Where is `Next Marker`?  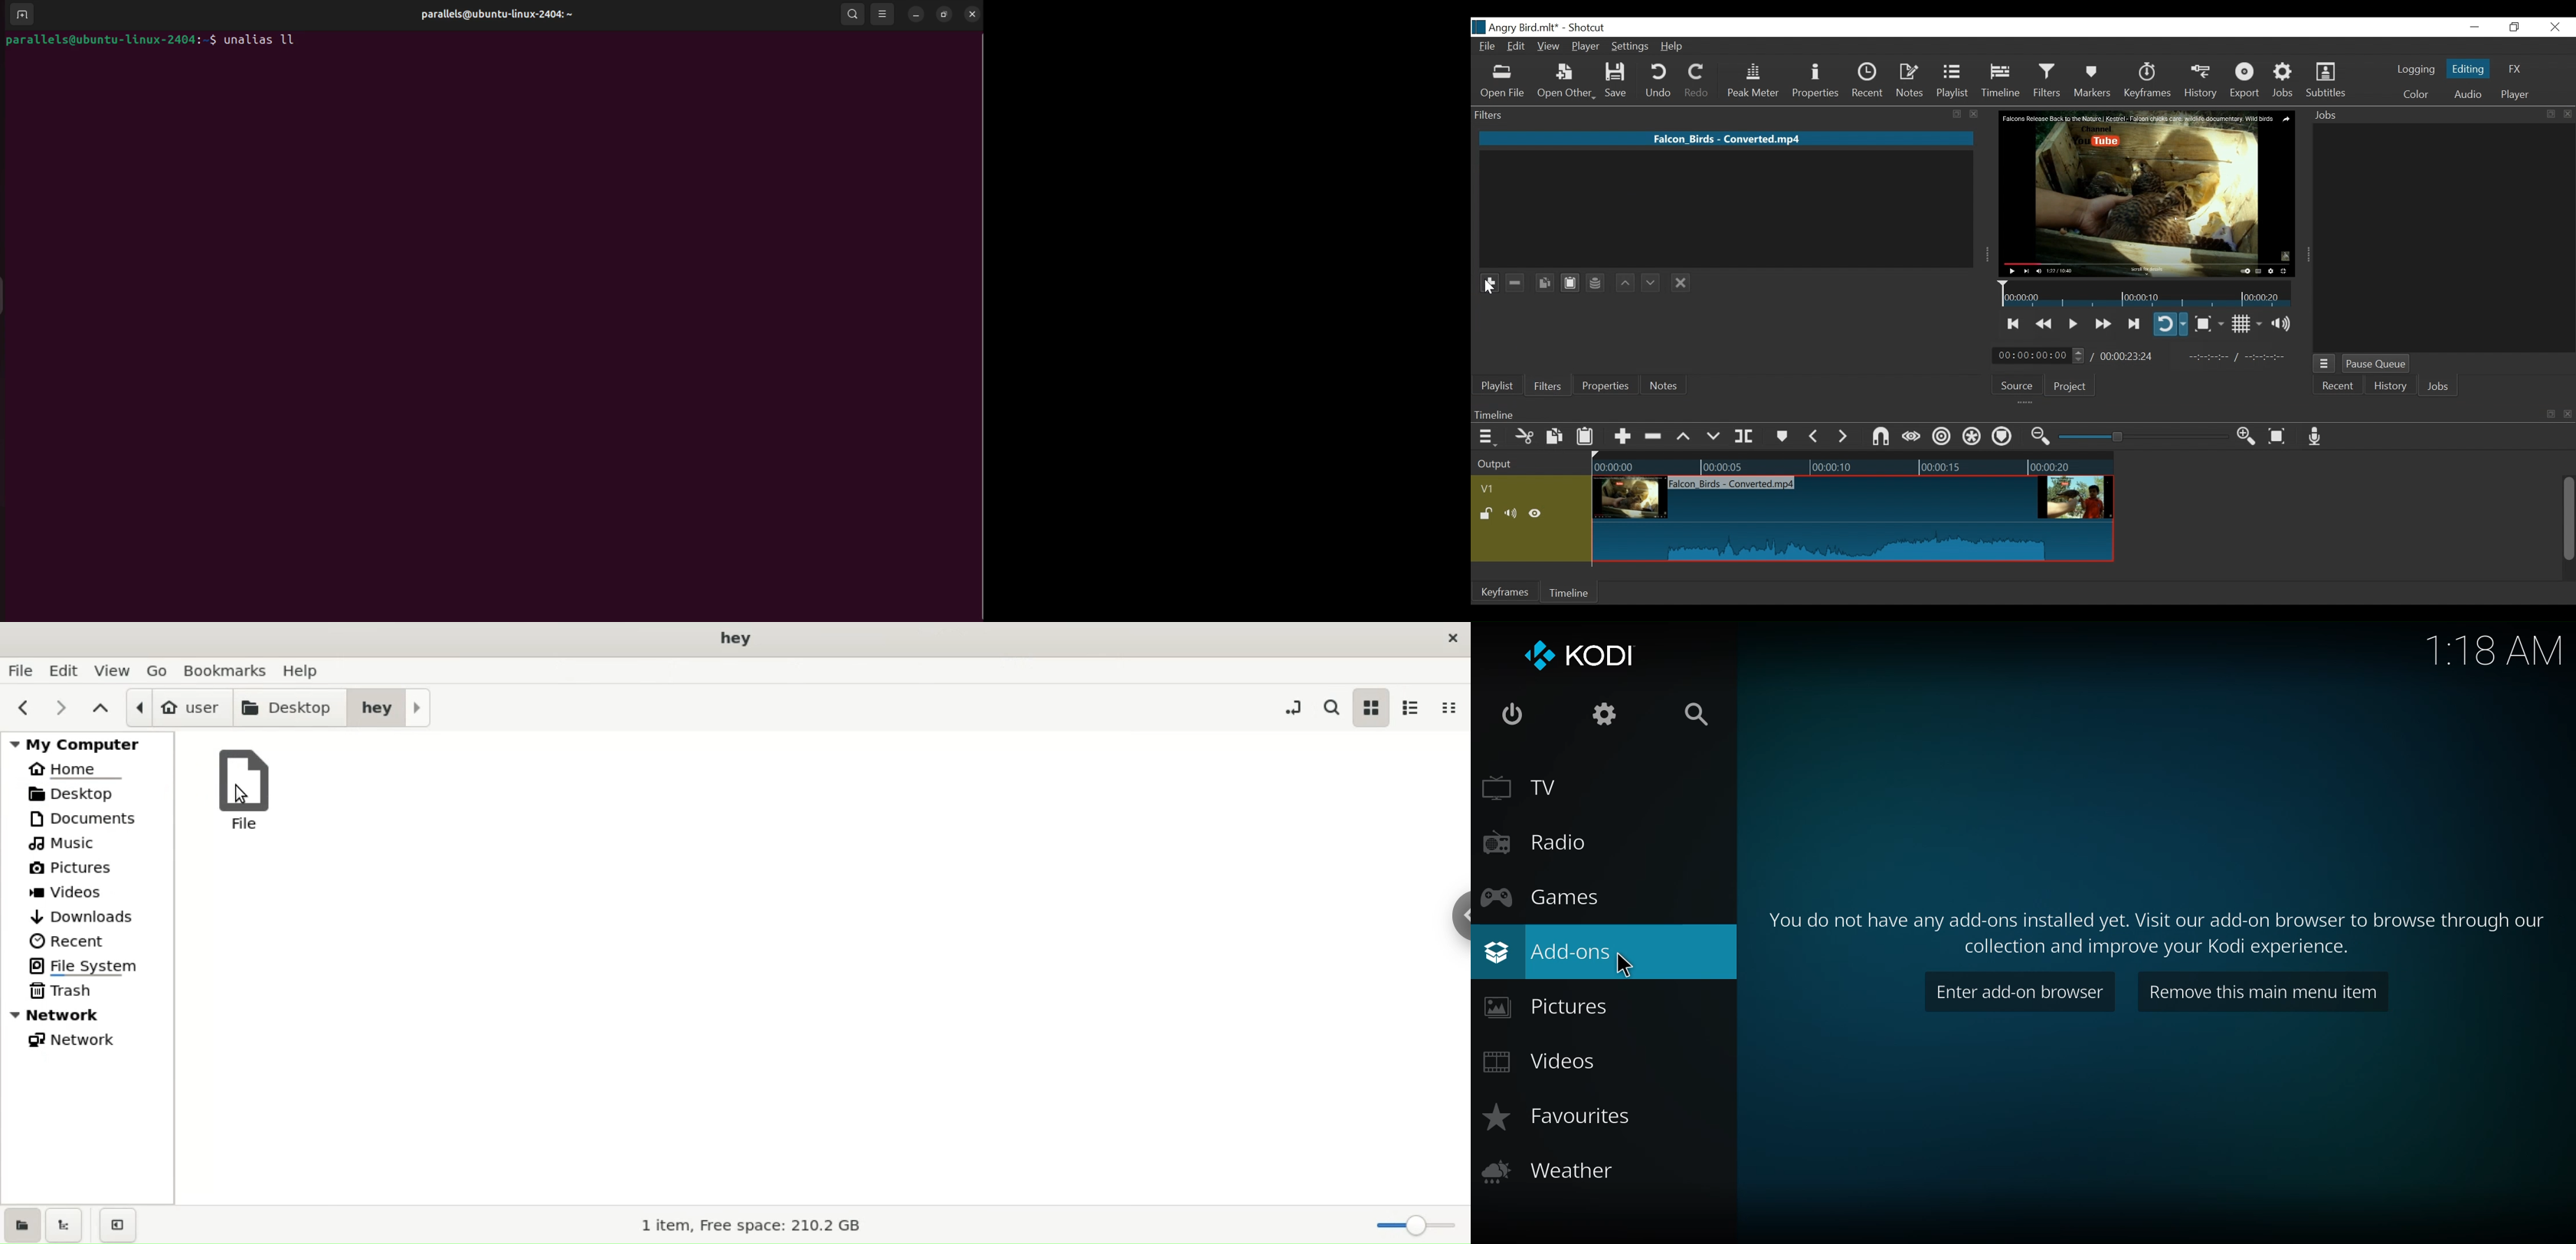
Next Marker is located at coordinates (1844, 436).